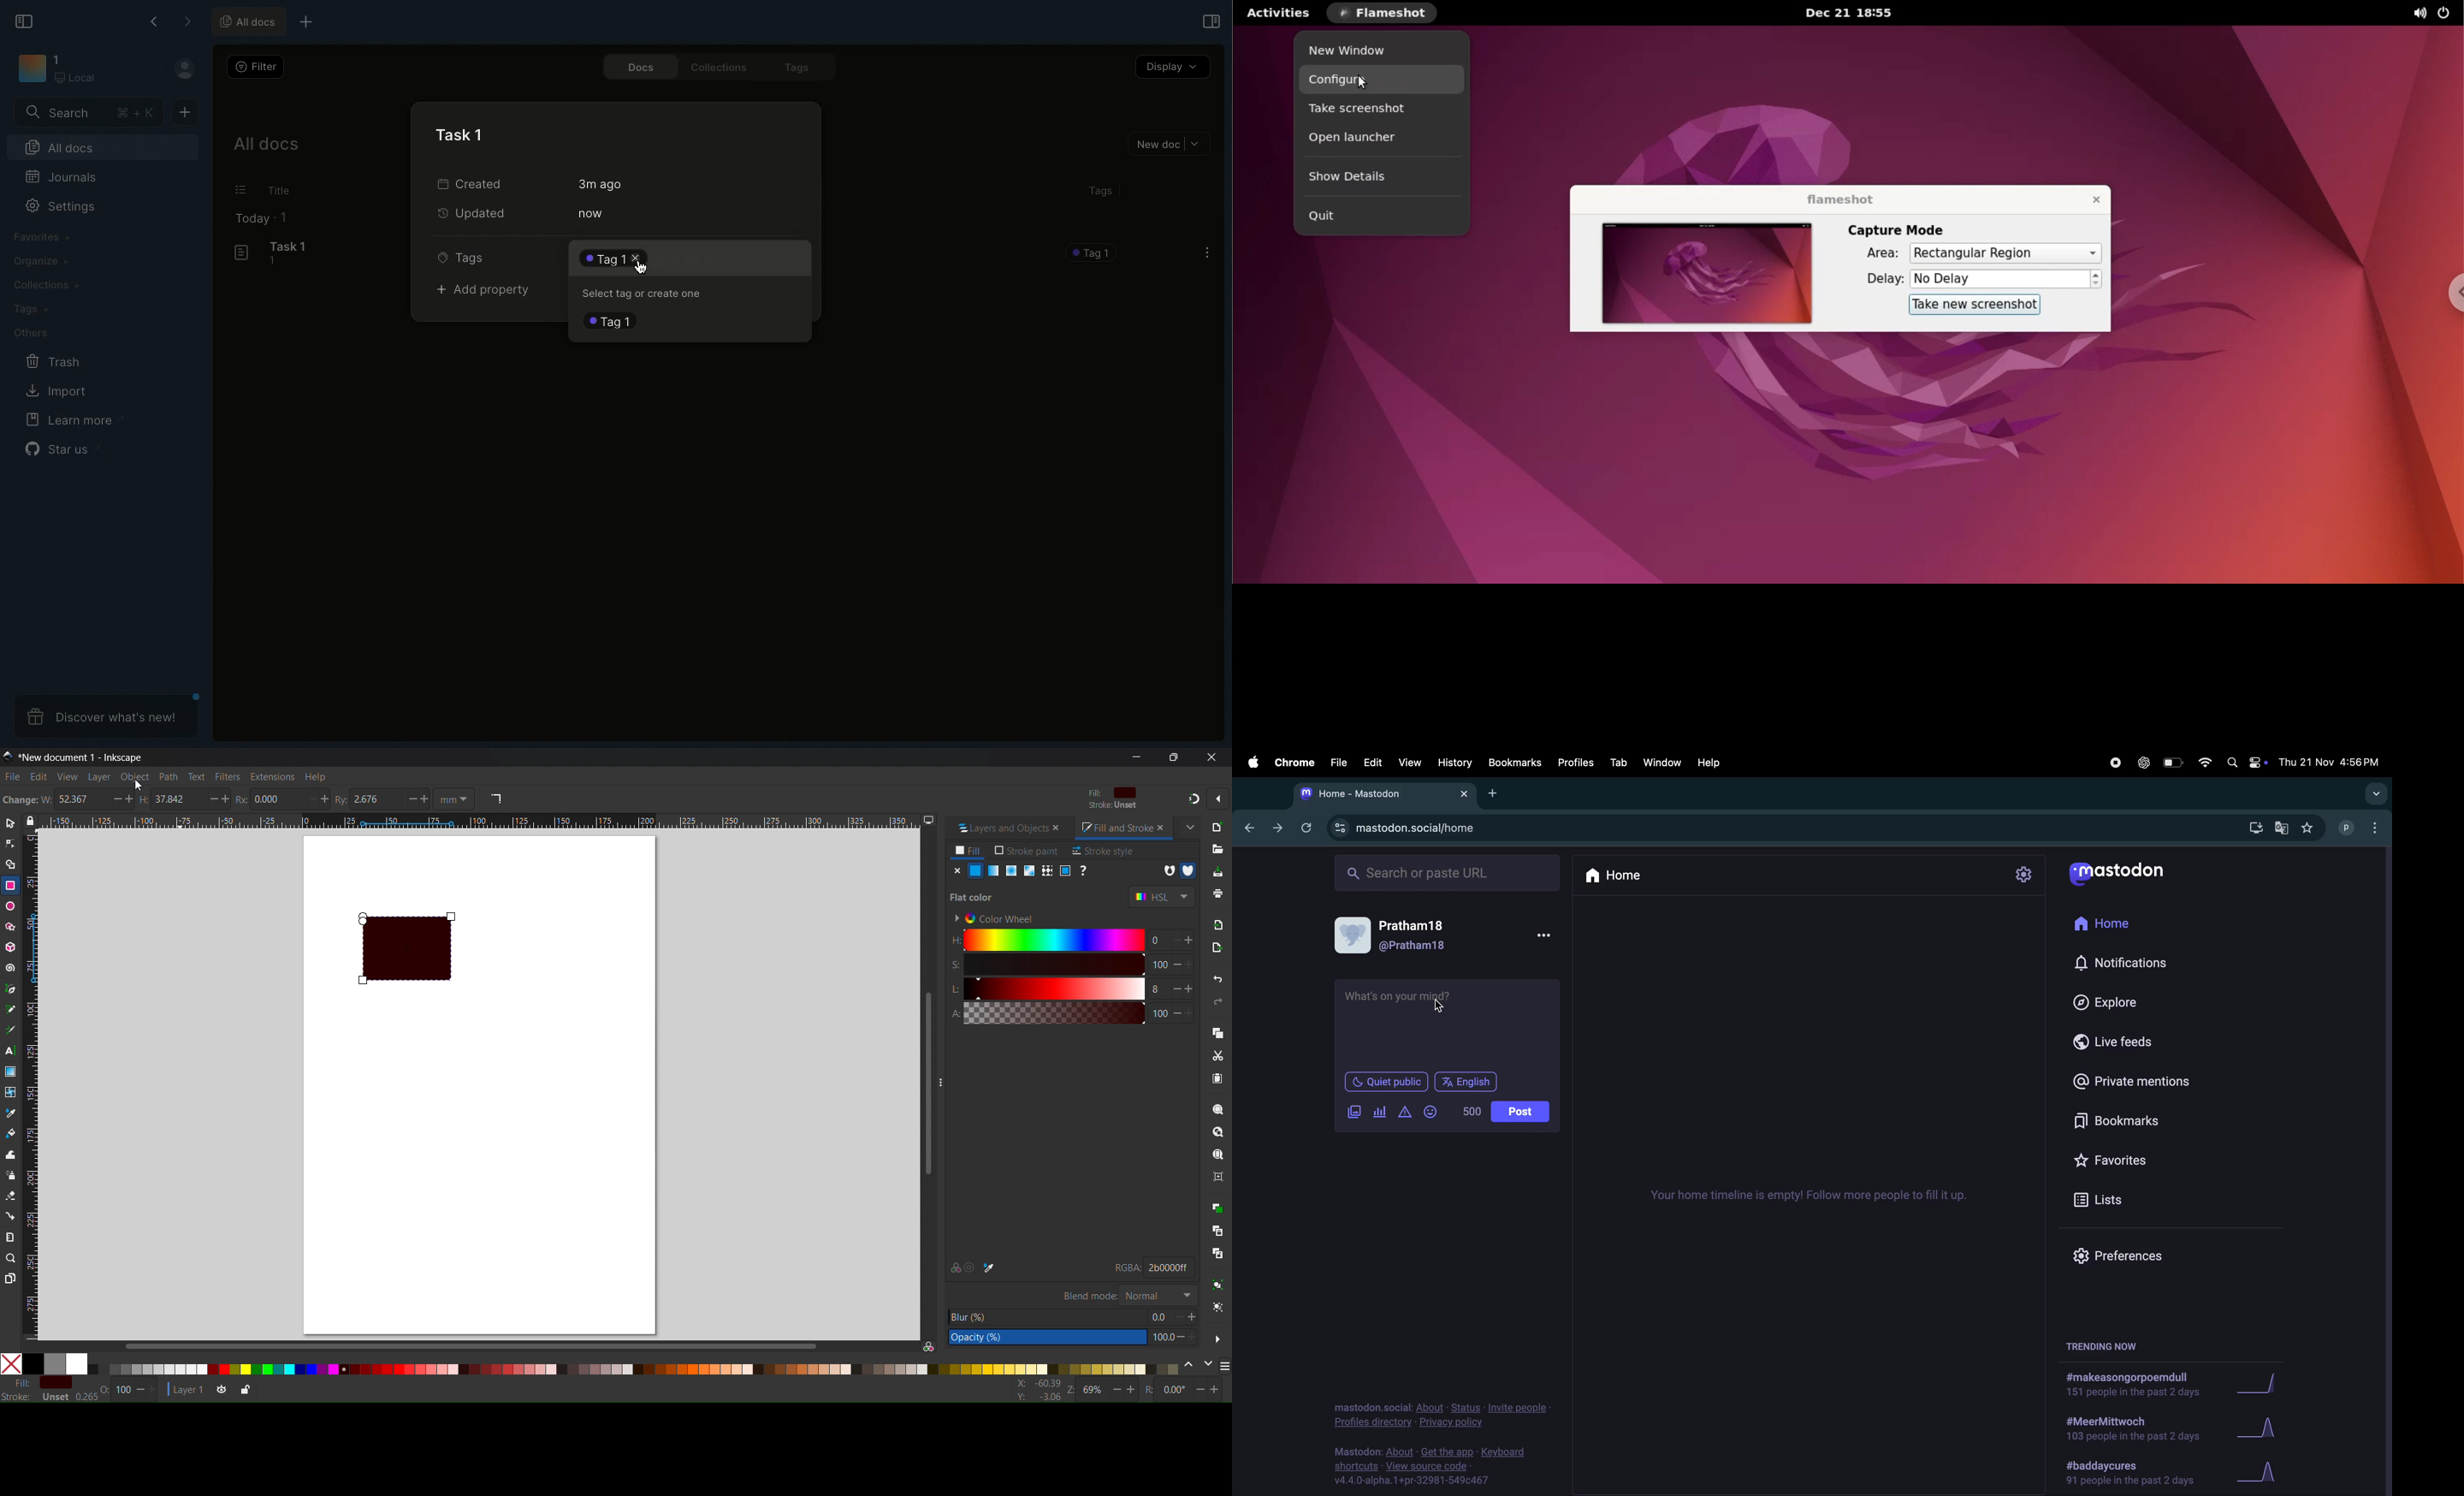 This screenshot has width=2464, height=1512. I want to click on tab mastodon, so click(1384, 794).